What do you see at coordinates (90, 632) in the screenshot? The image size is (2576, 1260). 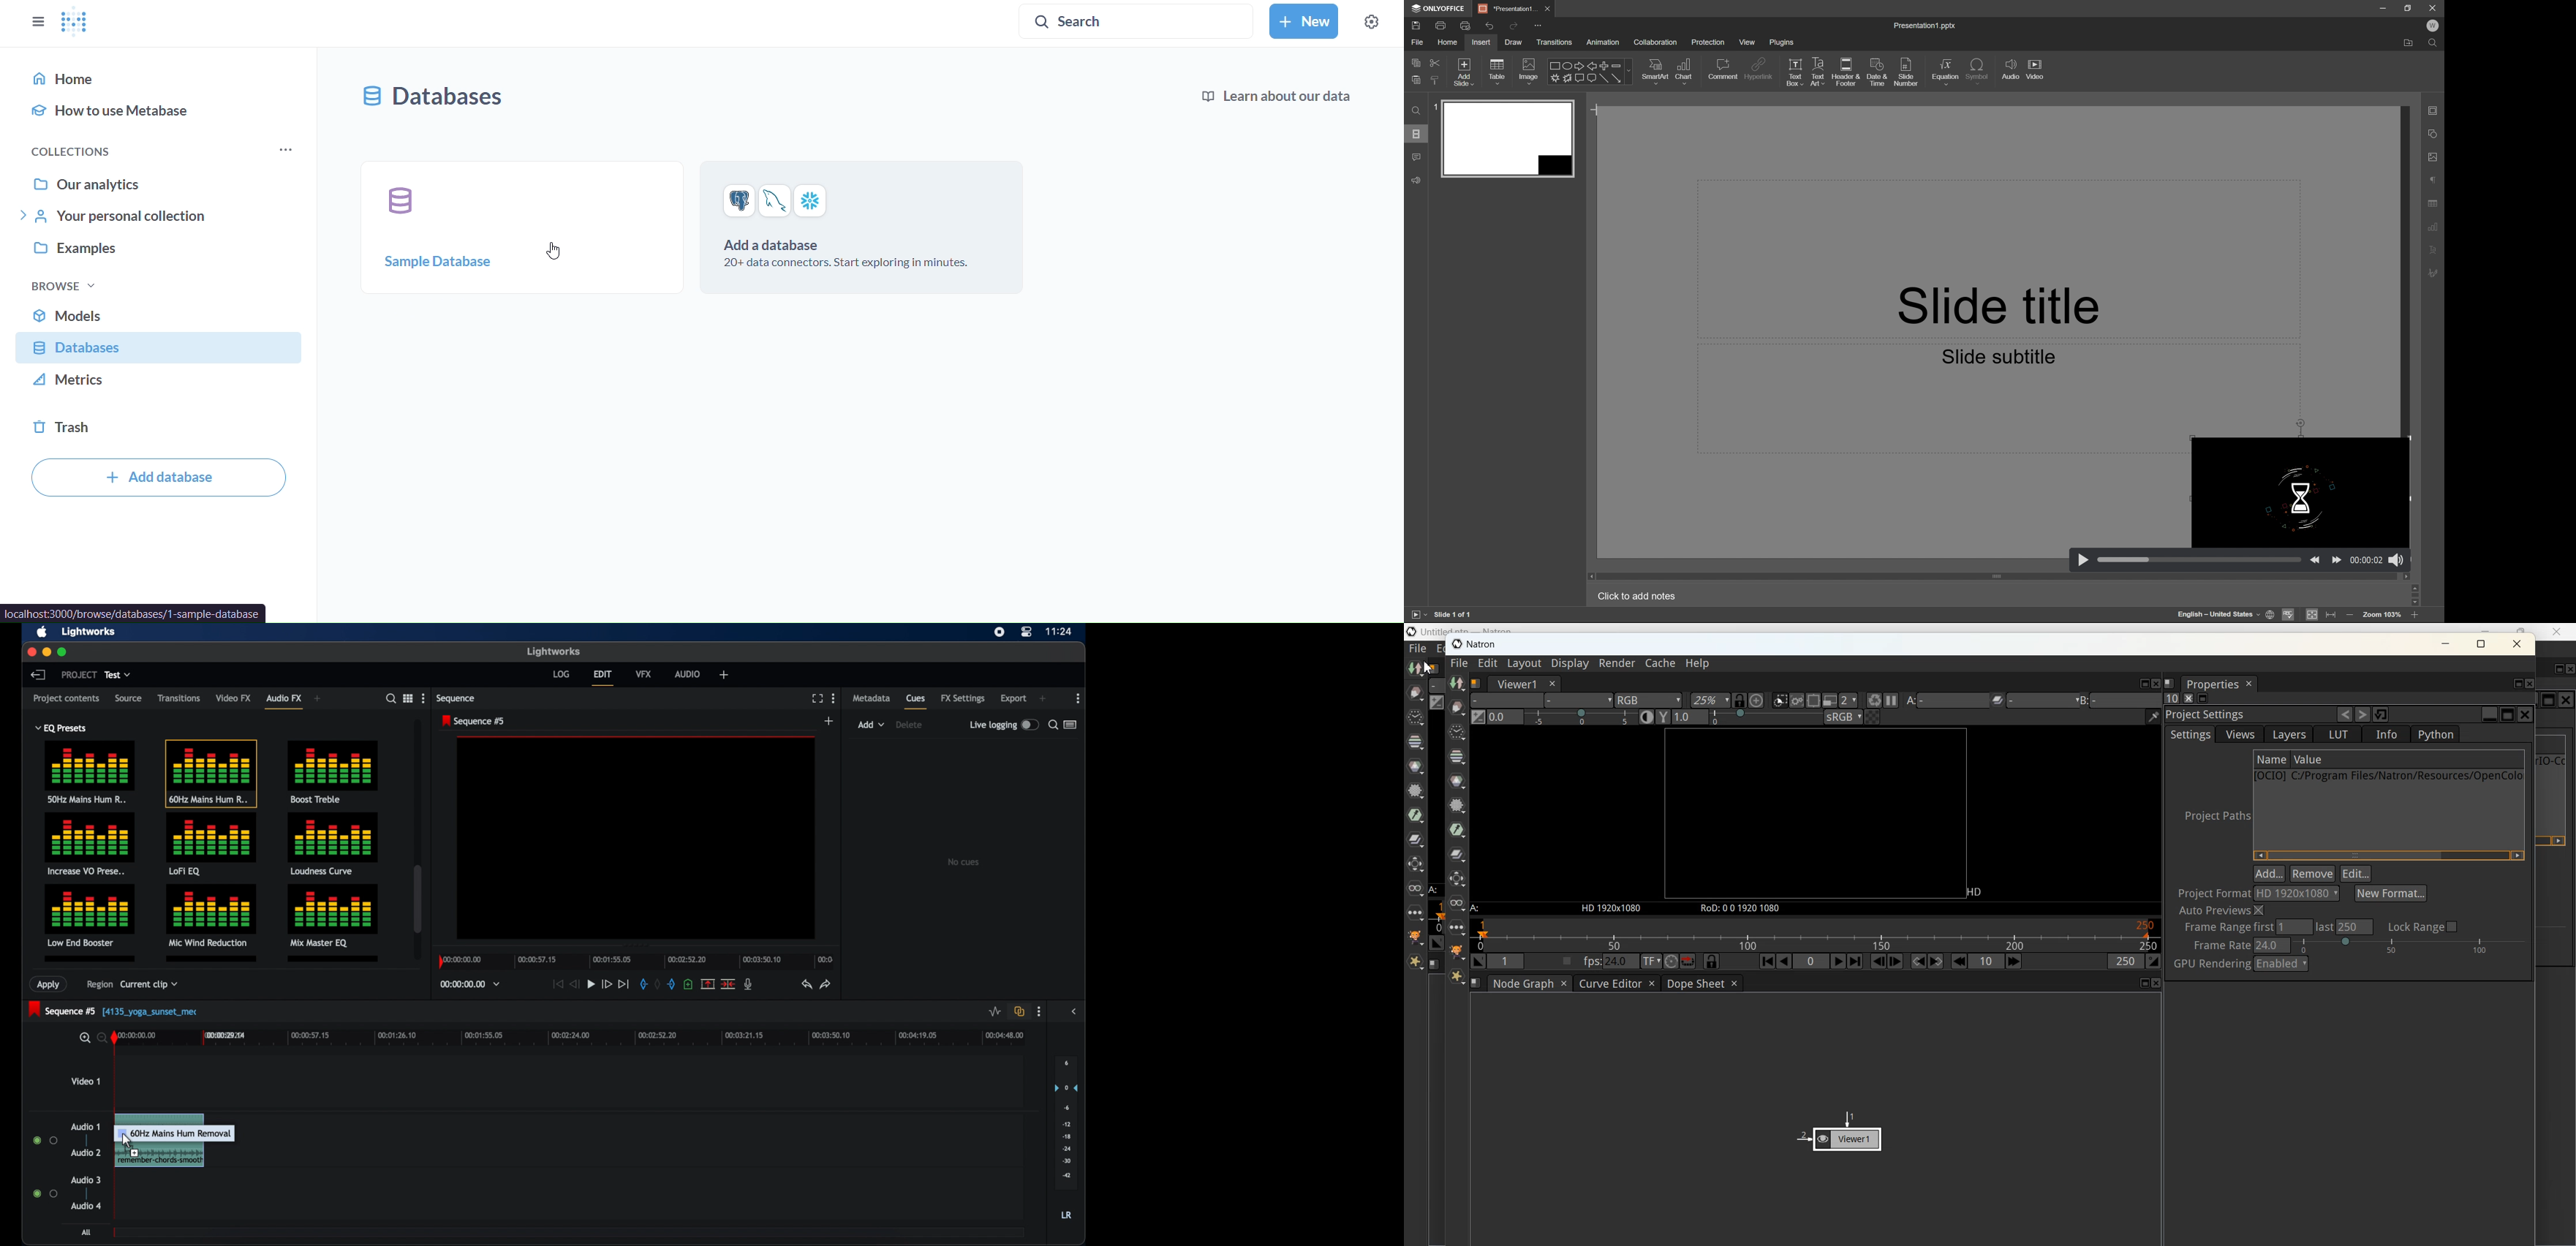 I see `lightworks` at bounding box center [90, 632].